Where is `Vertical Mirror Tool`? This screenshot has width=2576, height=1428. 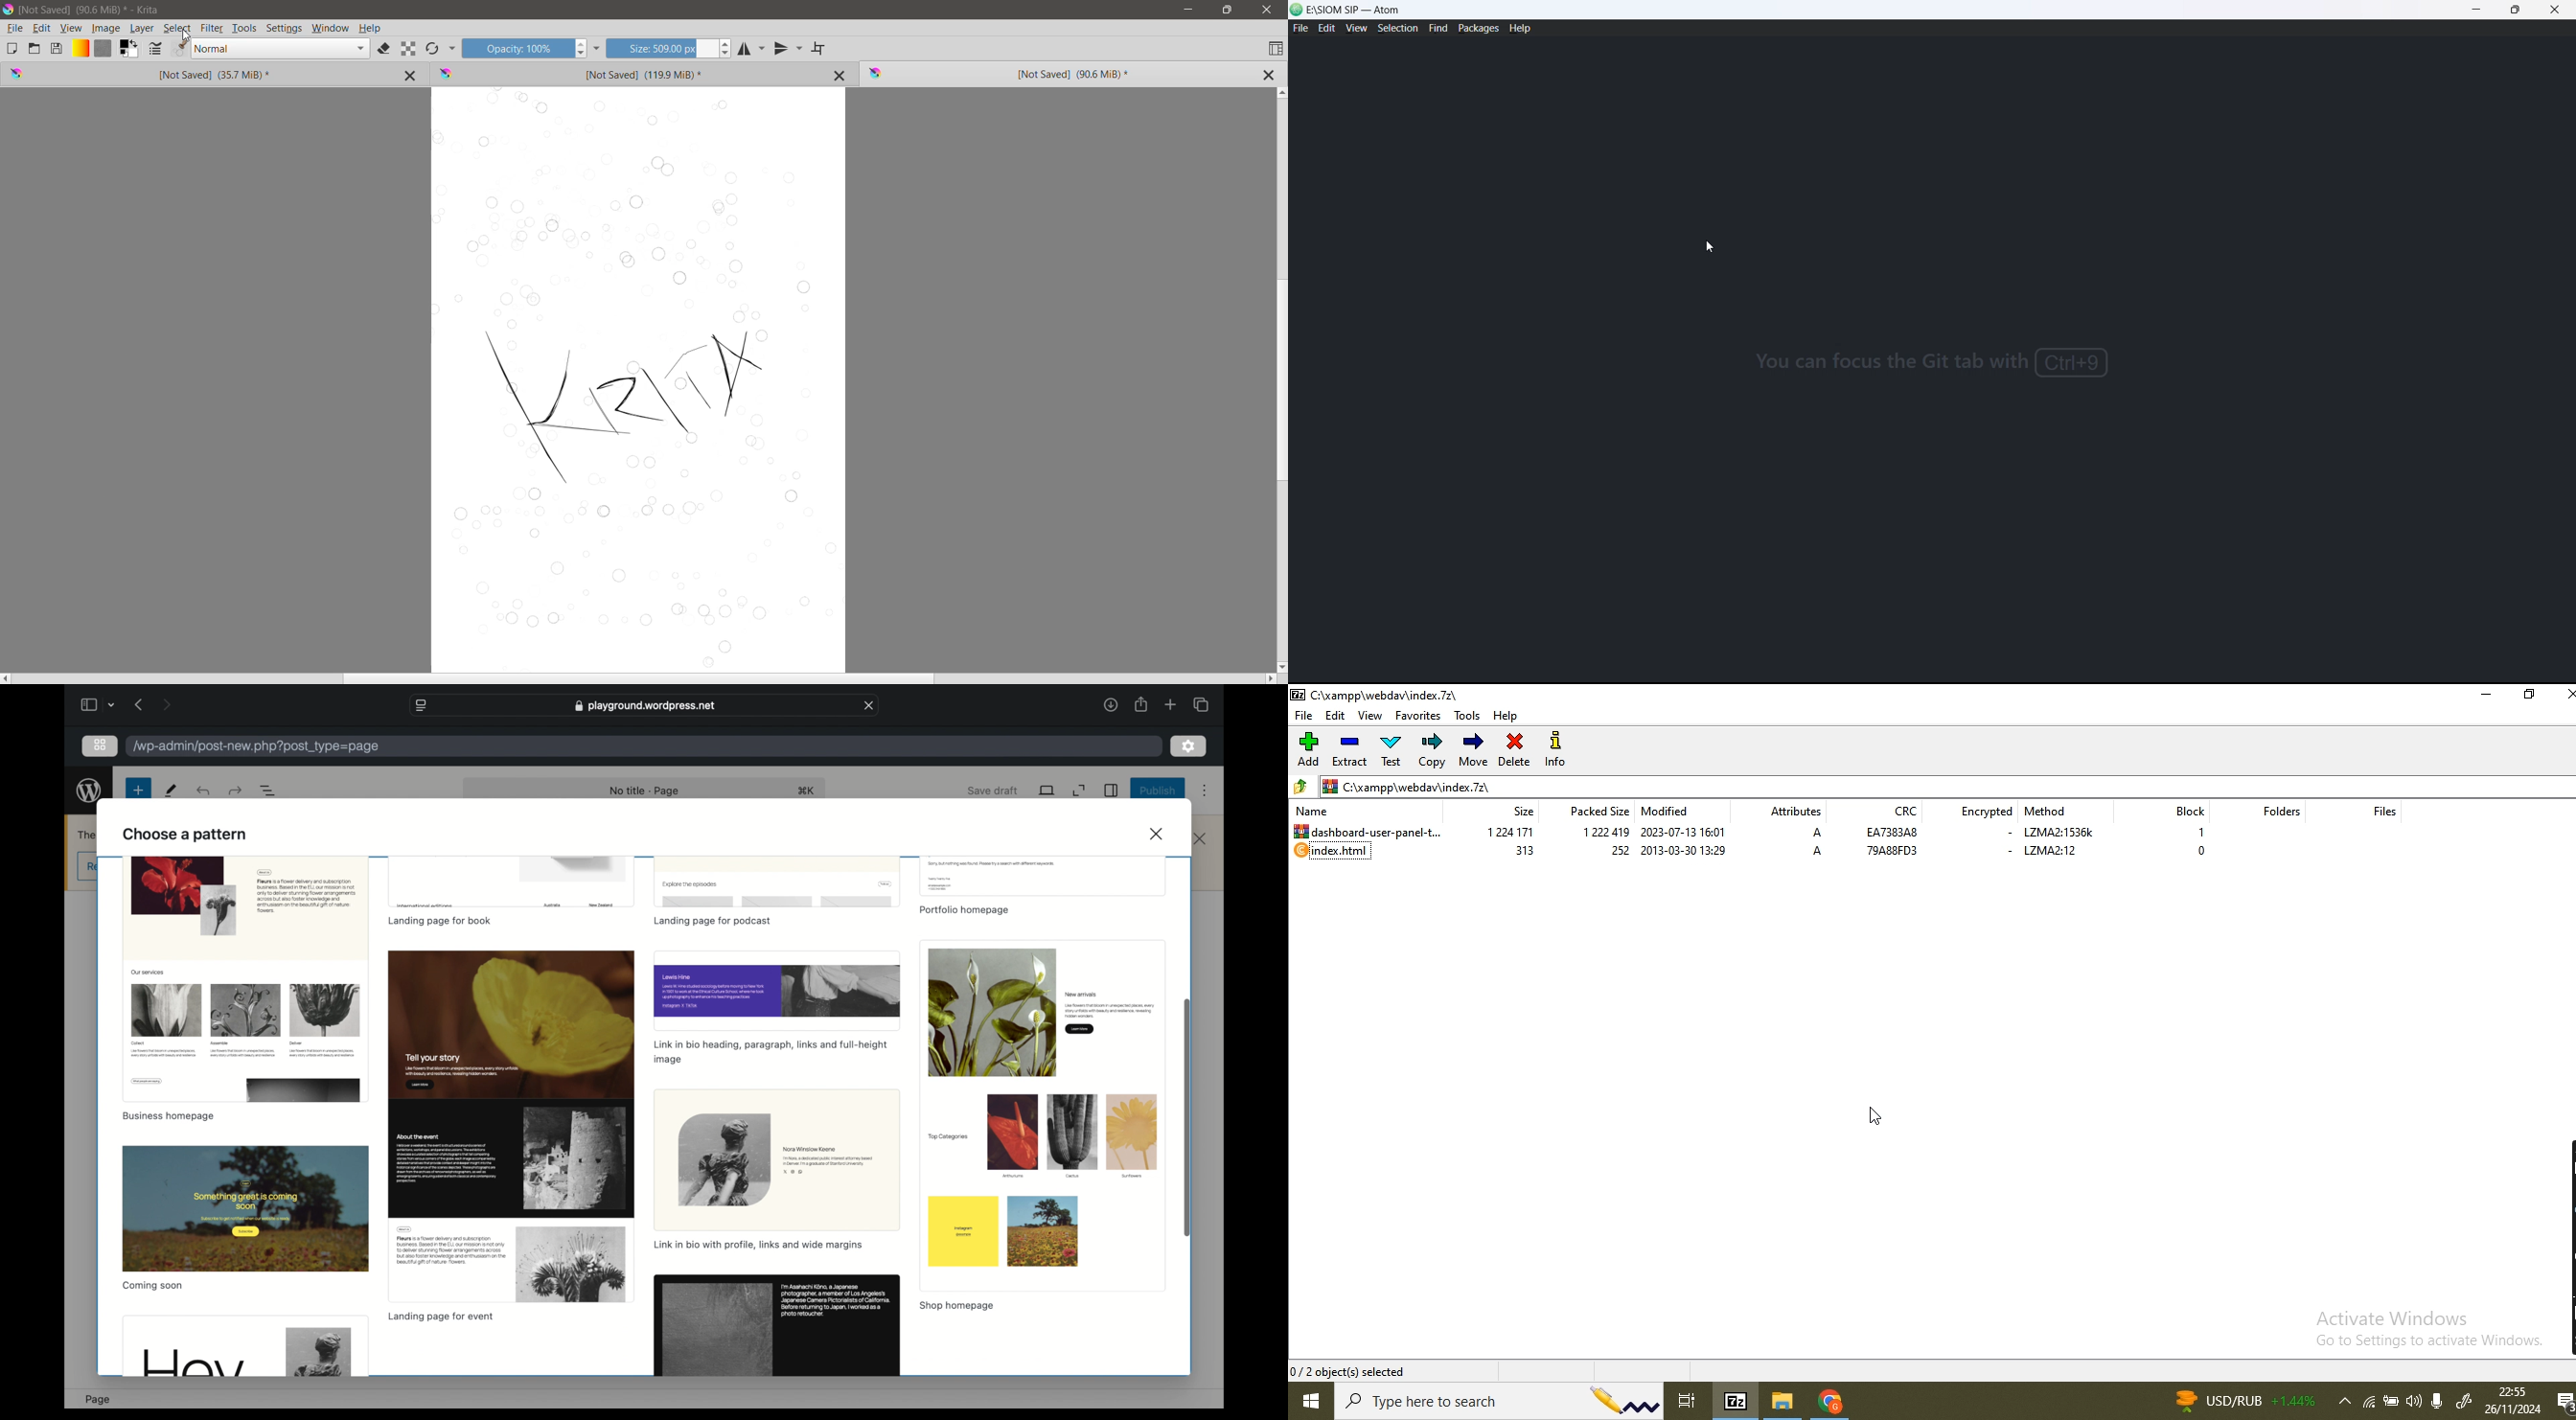
Vertical Mirror Tool is located at coordinates (788, 48).